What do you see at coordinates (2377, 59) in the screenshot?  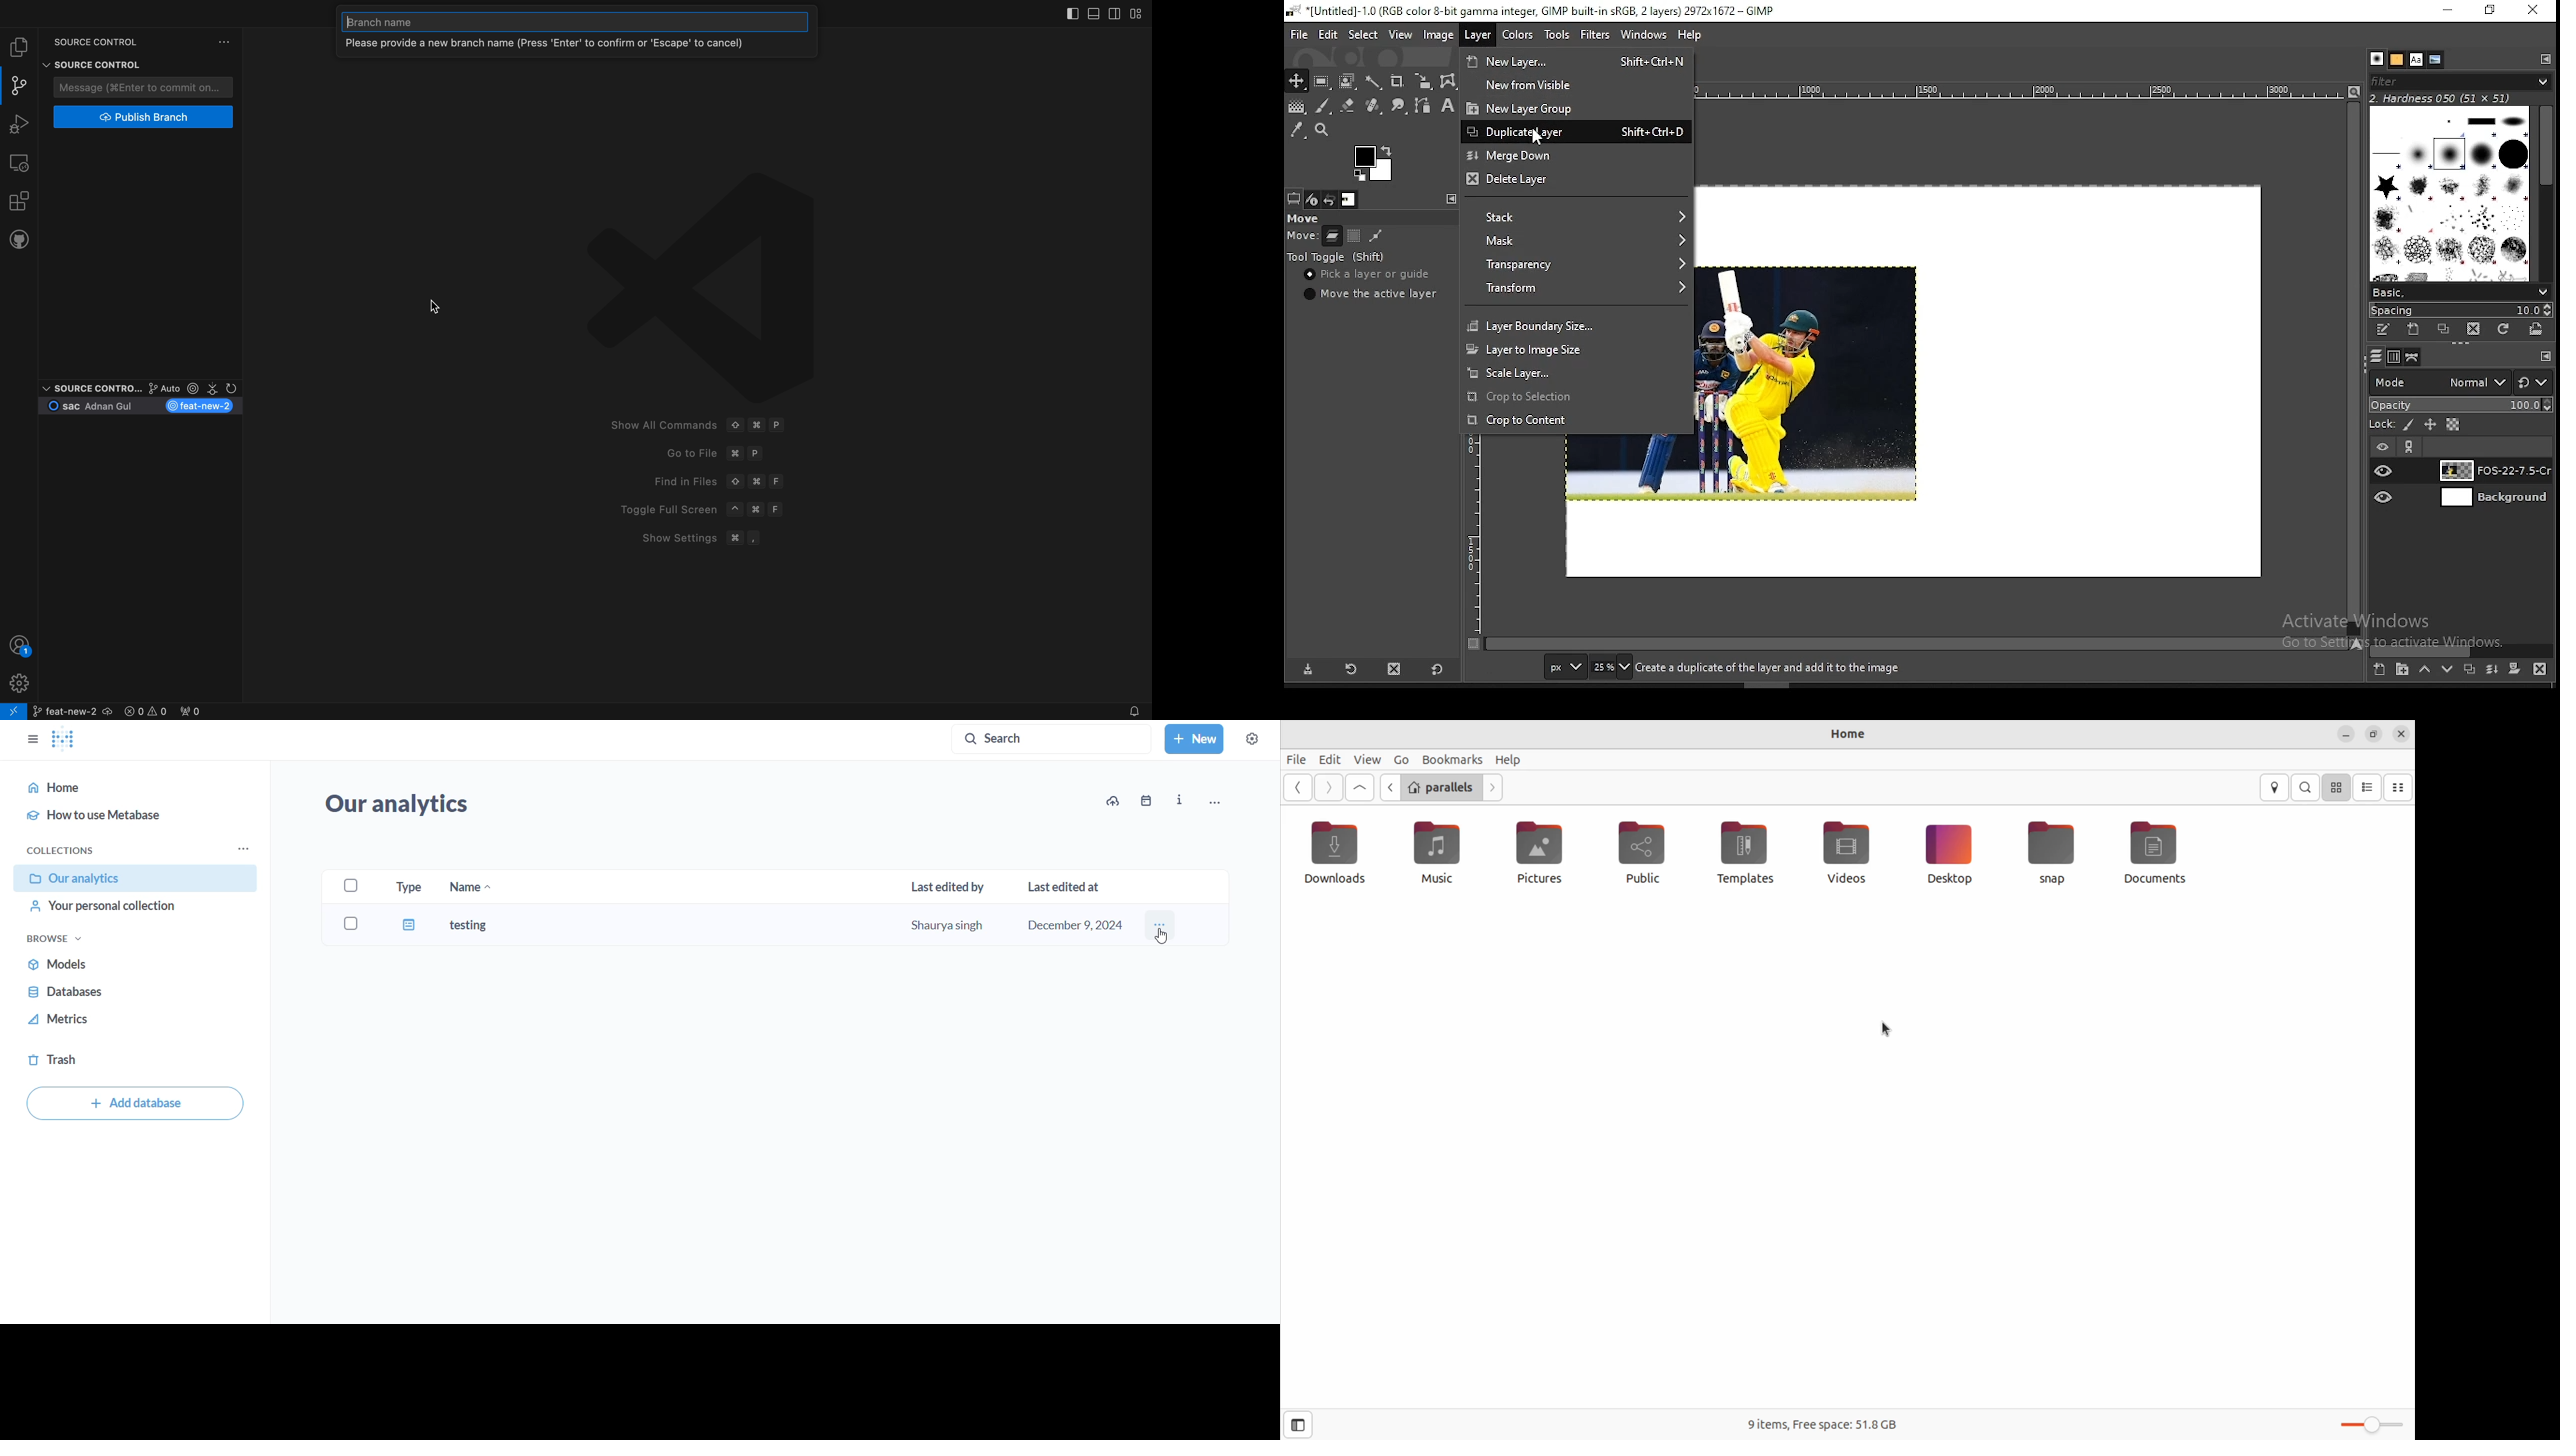 I see `brushes` at bounding box center [2377, 59].